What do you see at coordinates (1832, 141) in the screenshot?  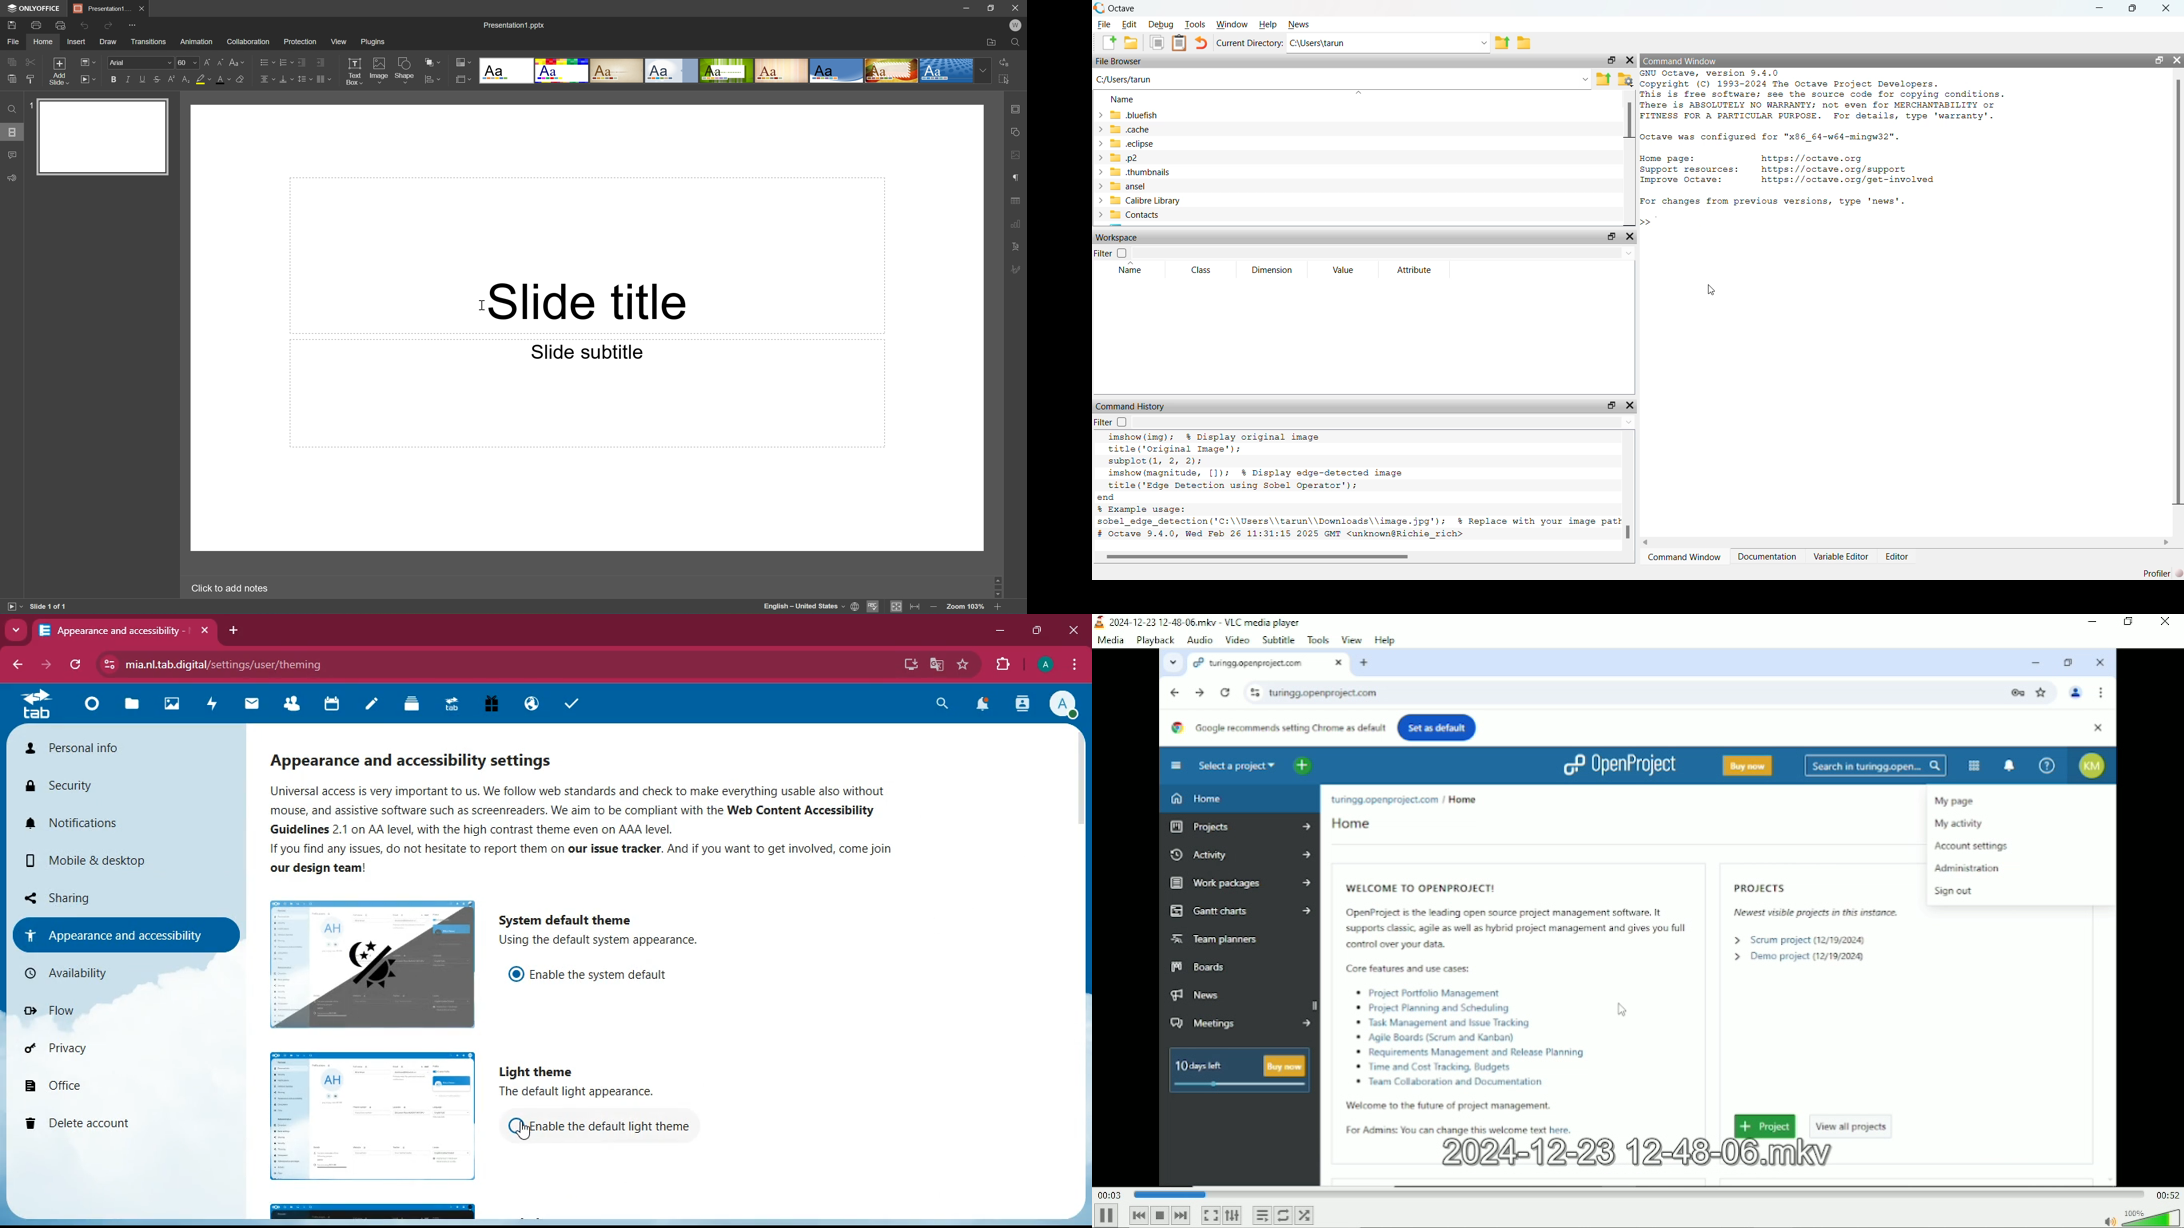 I see `GNU Octave, version 9.4.0

Copyright (C) 1993-2024 The Octave Project Developers.

This is free software; see the source code for copying conditions.
There is ABSOLUTELY NO WARRANTY; not even for MERCHANTABILITY or
FITNESS FOR A PARTICULAR PURPOSE. For details, type 'warranty'.
octave was configured for "x86_64-w64-mingw32".

Home page: https://octave.org

Support resources:  https://octave.org/support

Improve Octave: https: //octave.org/get-involved

For changes from previous versions, type 'news’.` at bounding box center [1832, 141].